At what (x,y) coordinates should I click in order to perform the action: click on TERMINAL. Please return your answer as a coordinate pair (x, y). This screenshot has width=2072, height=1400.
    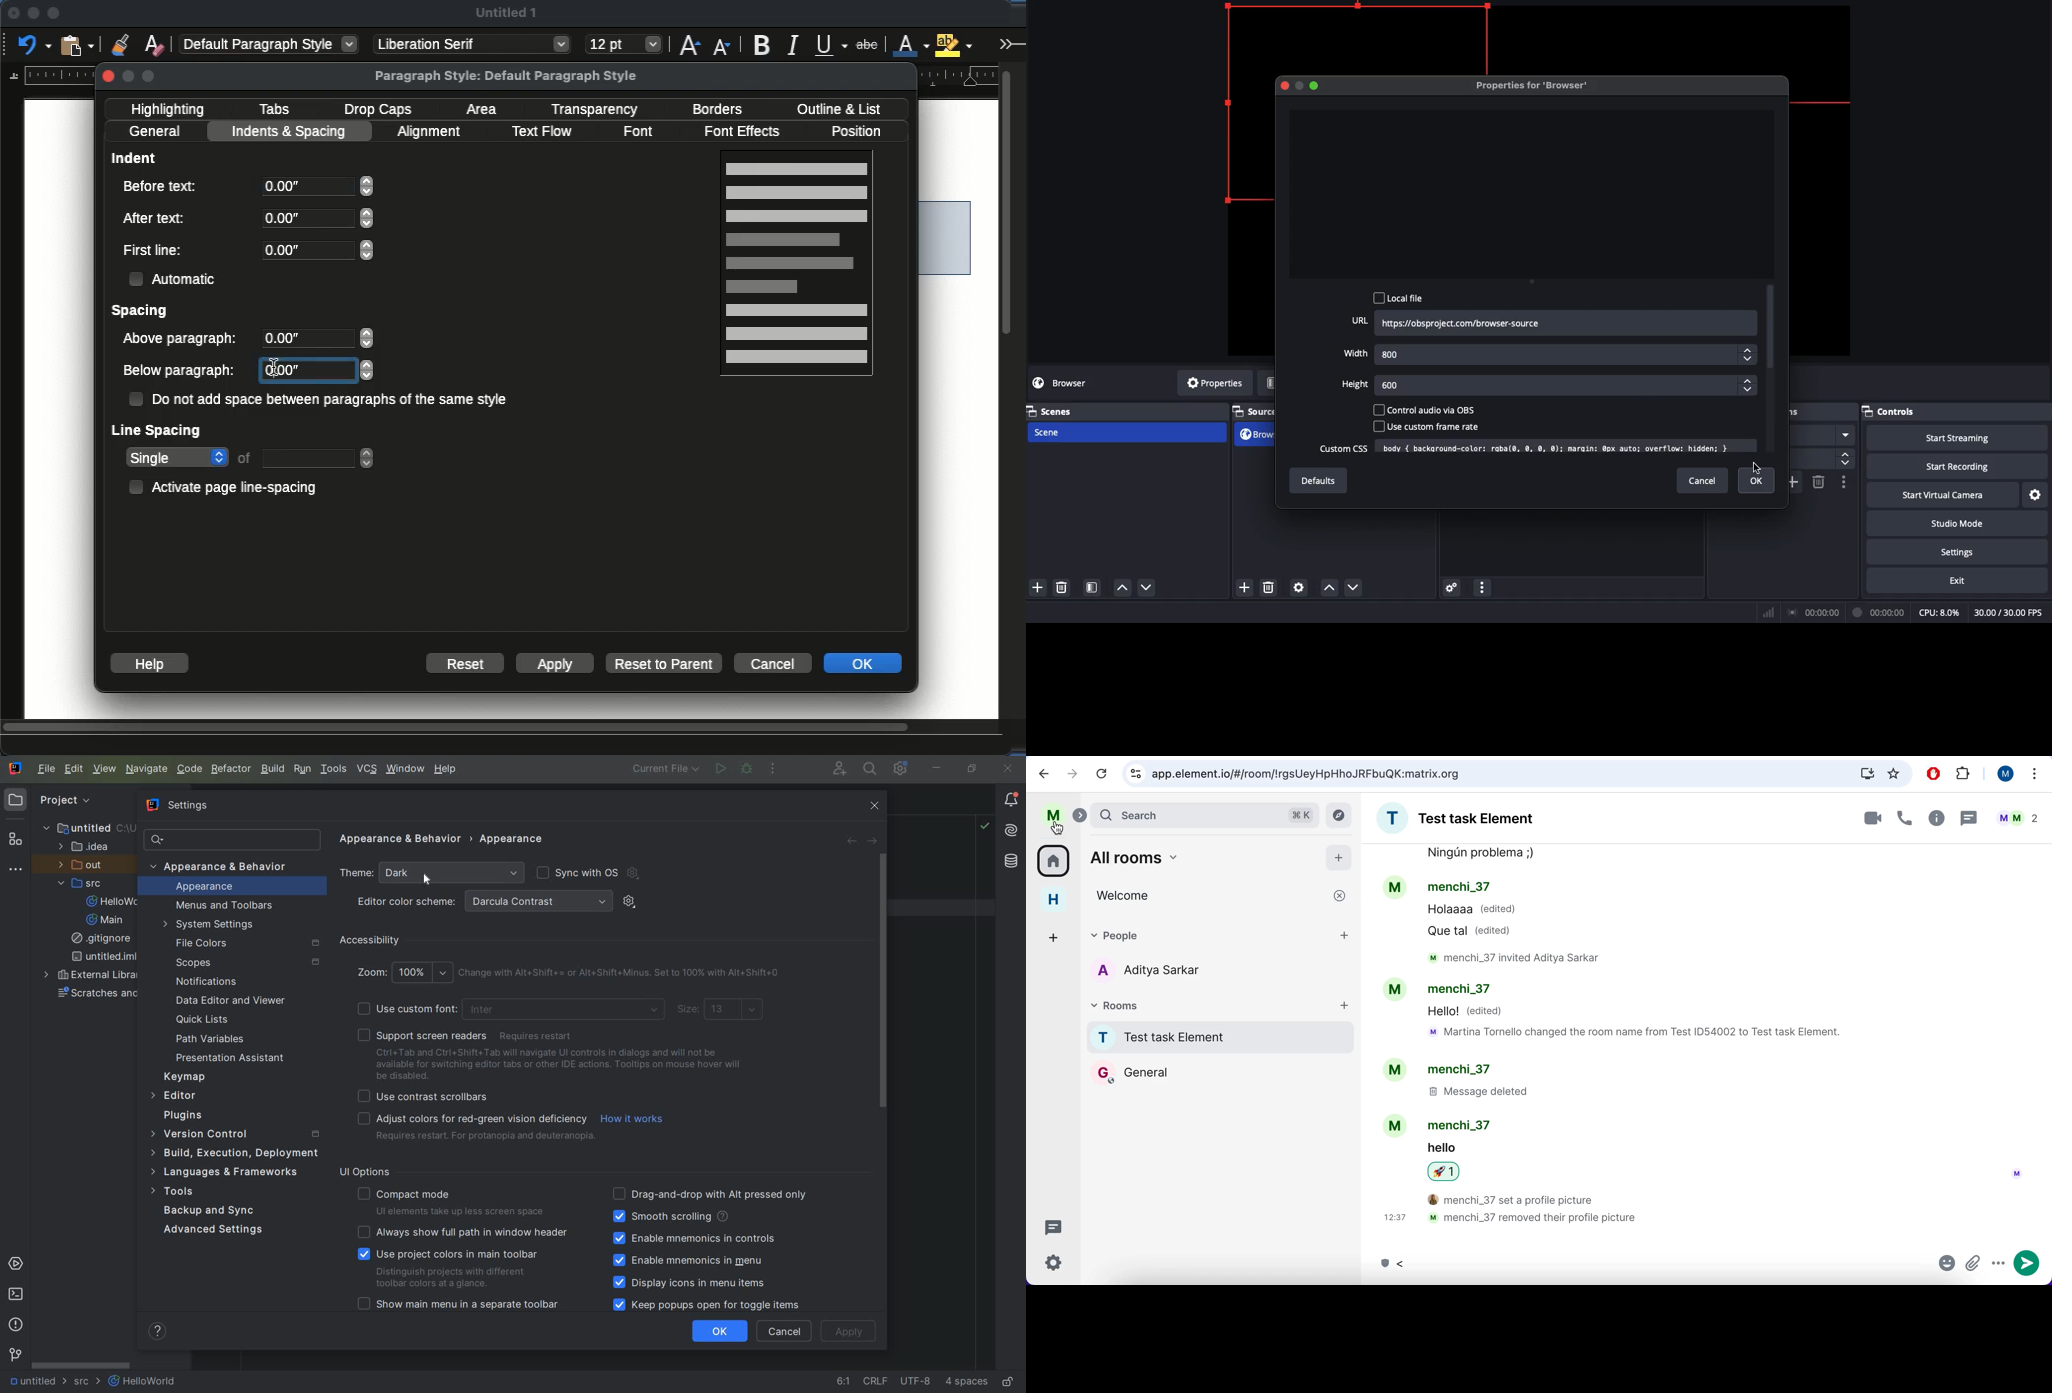
    Looking at the image, I should click on (16, 1296).